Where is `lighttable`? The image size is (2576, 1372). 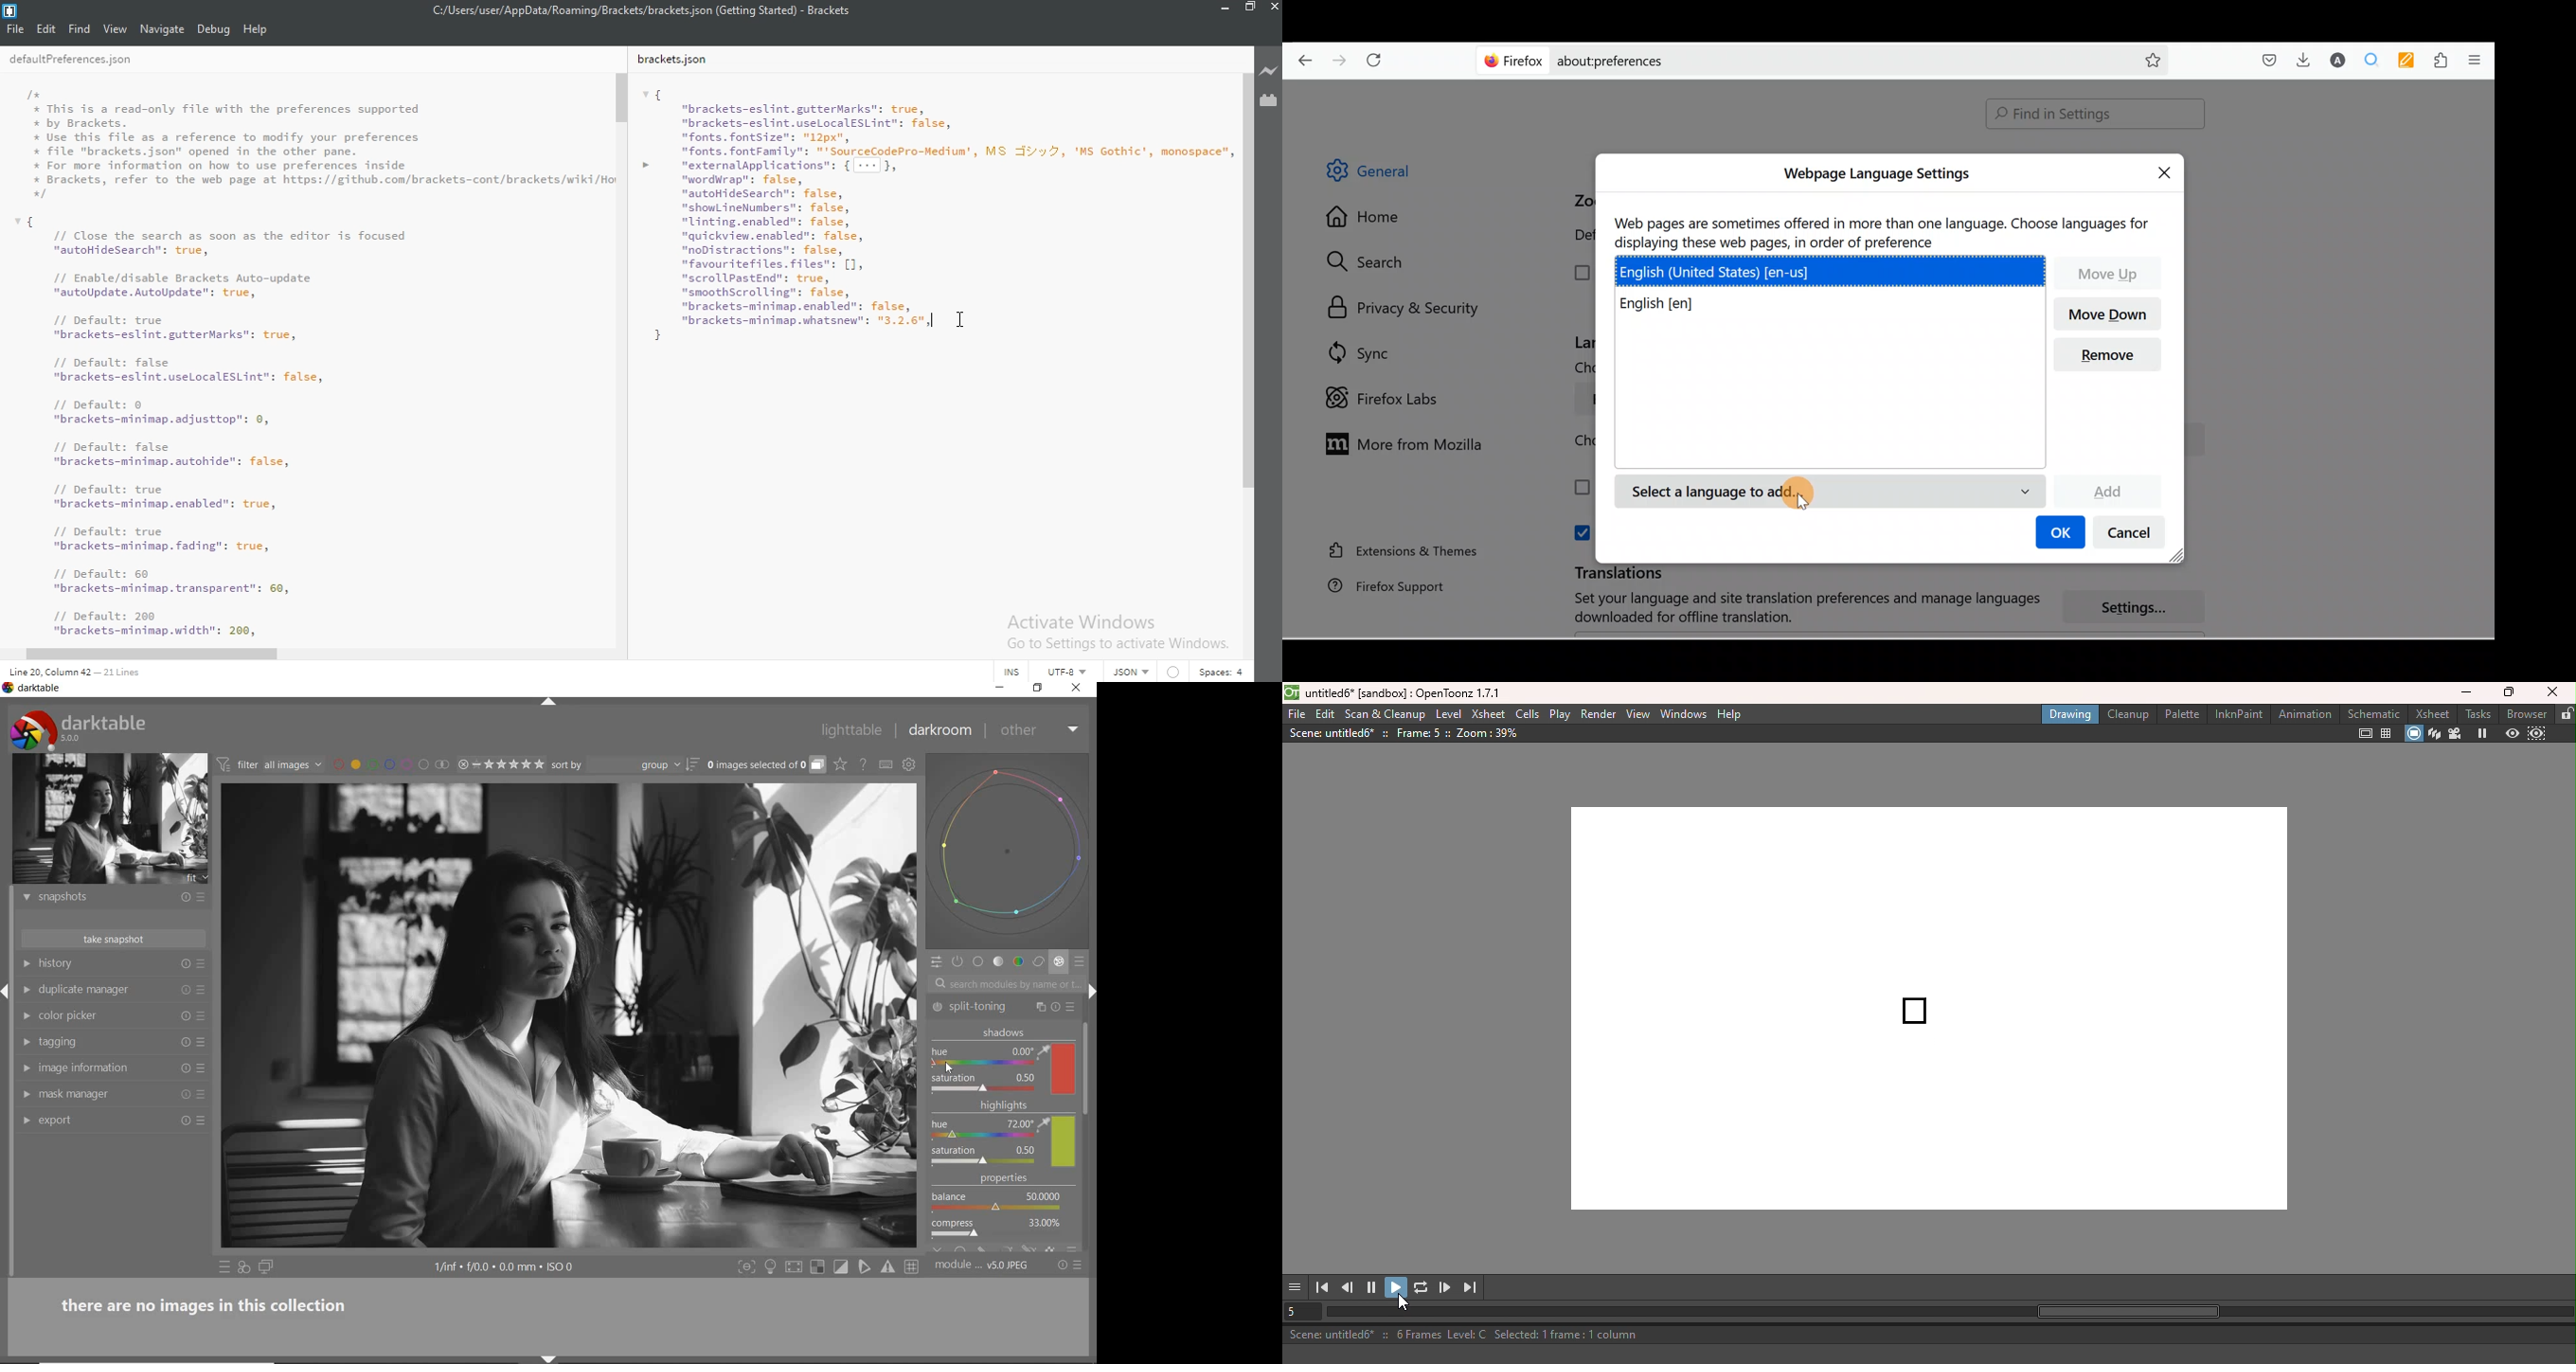 lighttable is located at coordinates (852, 732).